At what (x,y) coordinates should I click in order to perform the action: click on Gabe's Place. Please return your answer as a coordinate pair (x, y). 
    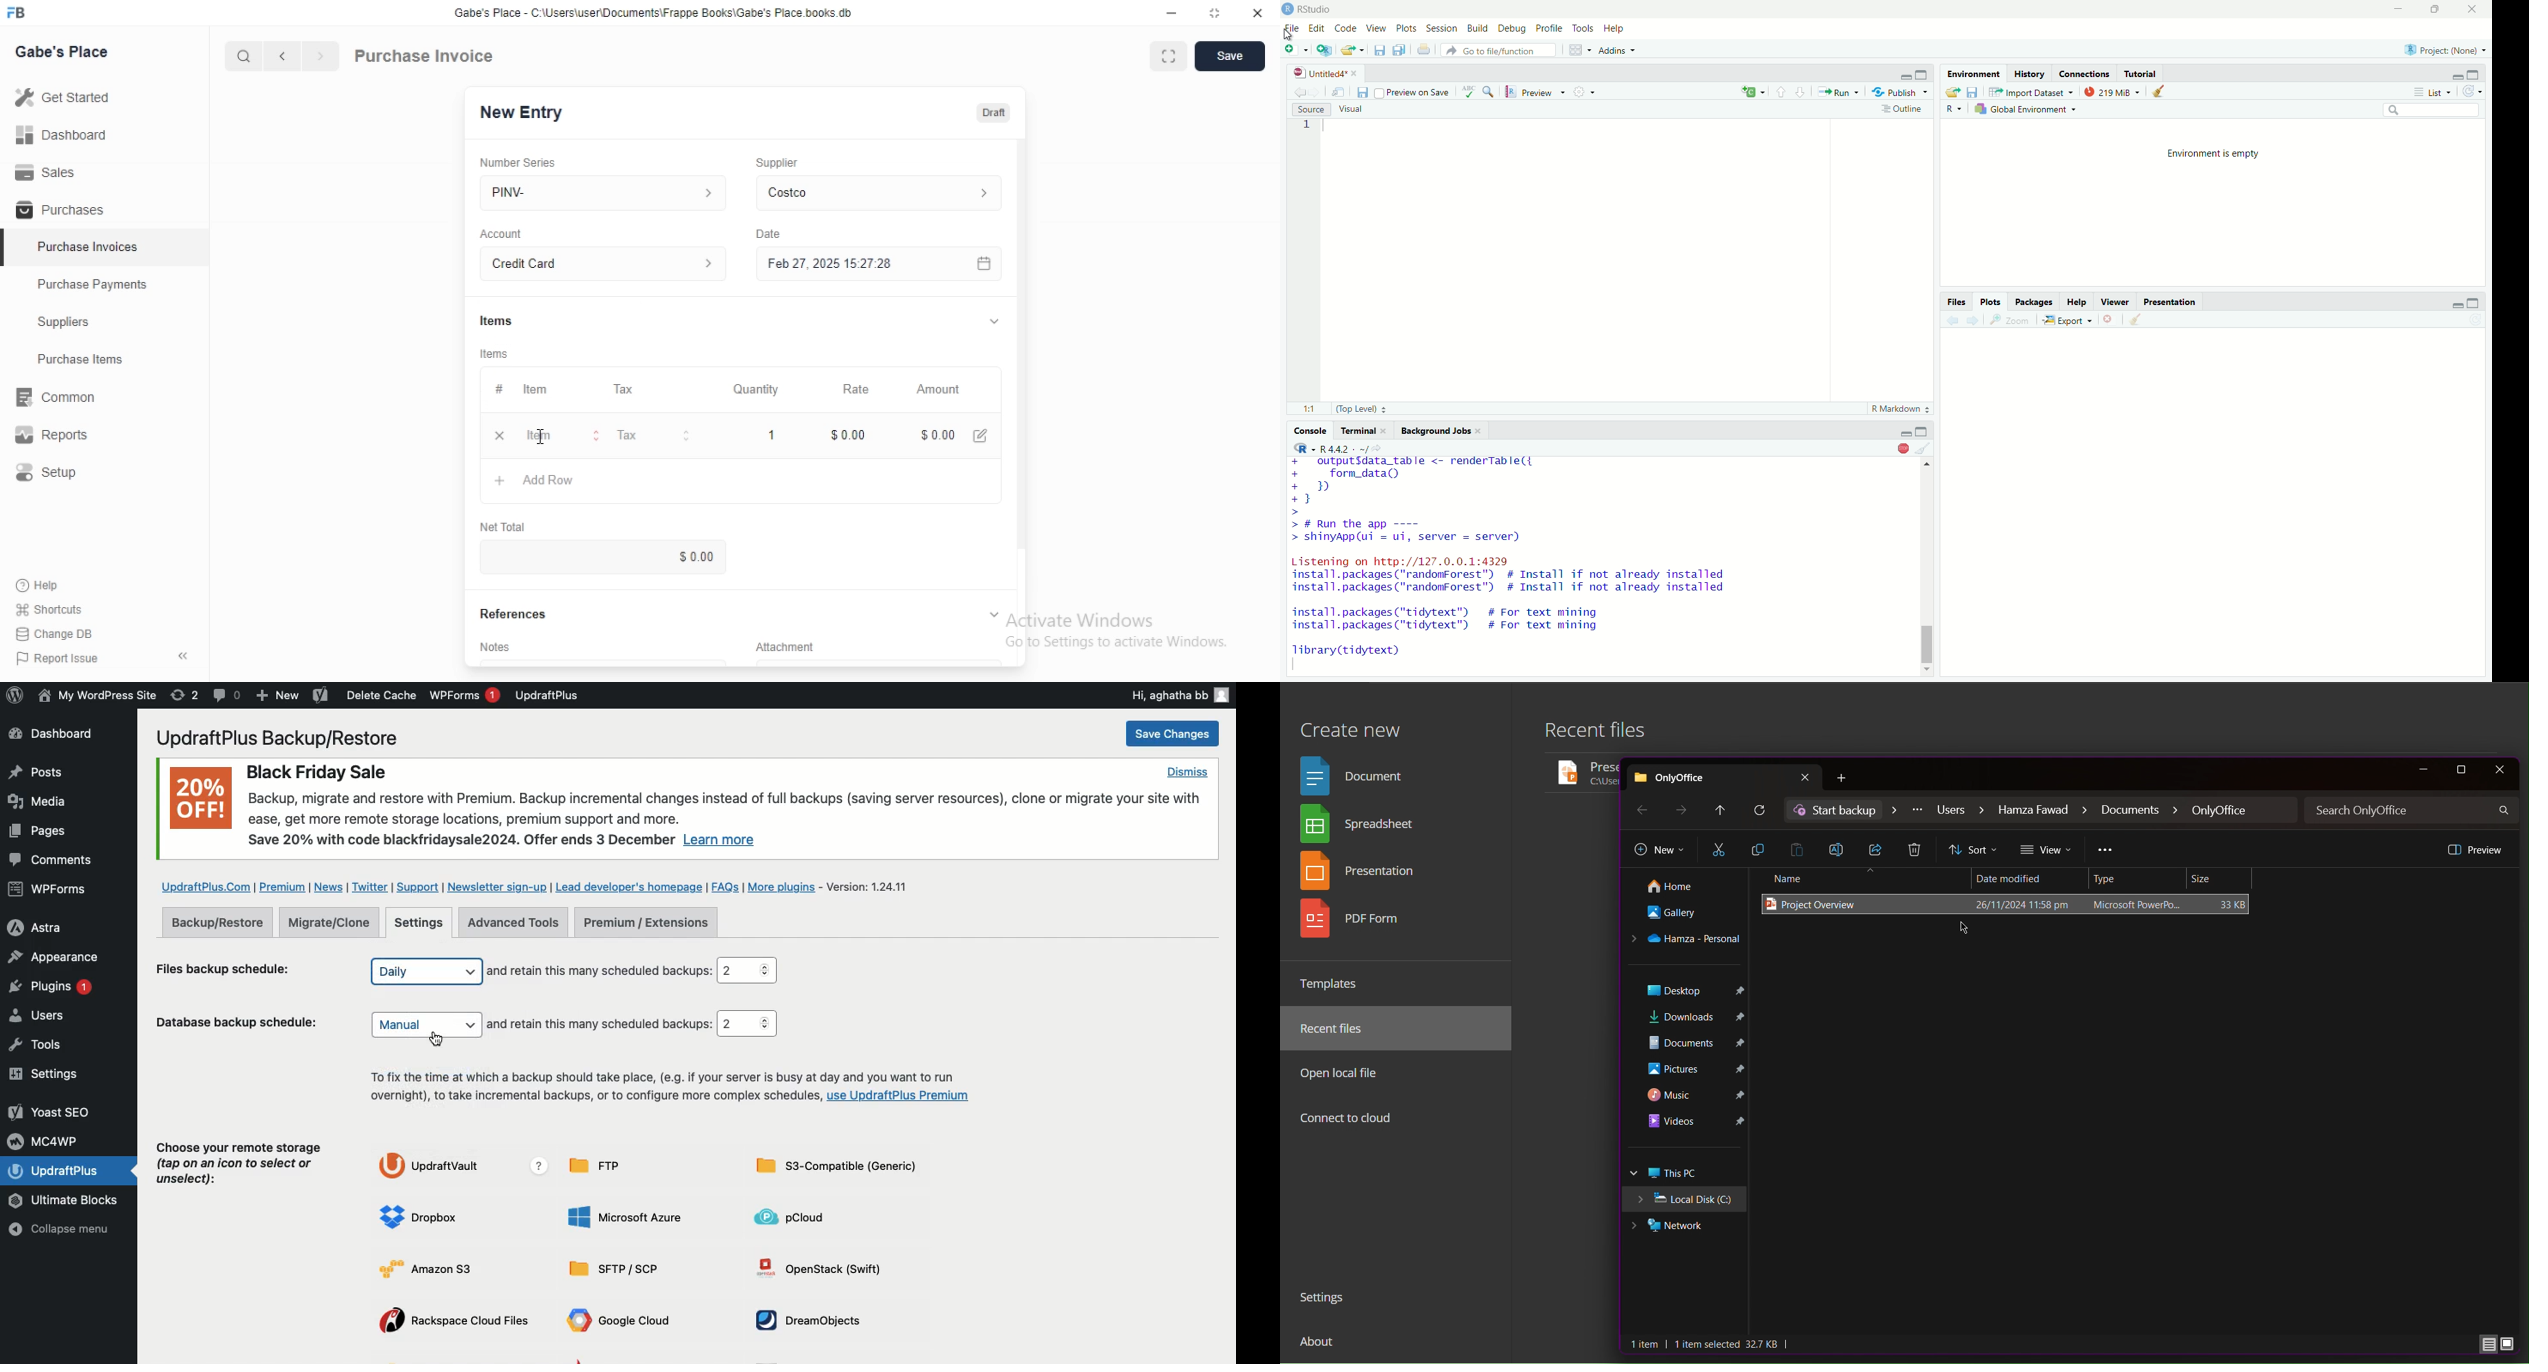
    Looking at the image, I should click on (61, 51).